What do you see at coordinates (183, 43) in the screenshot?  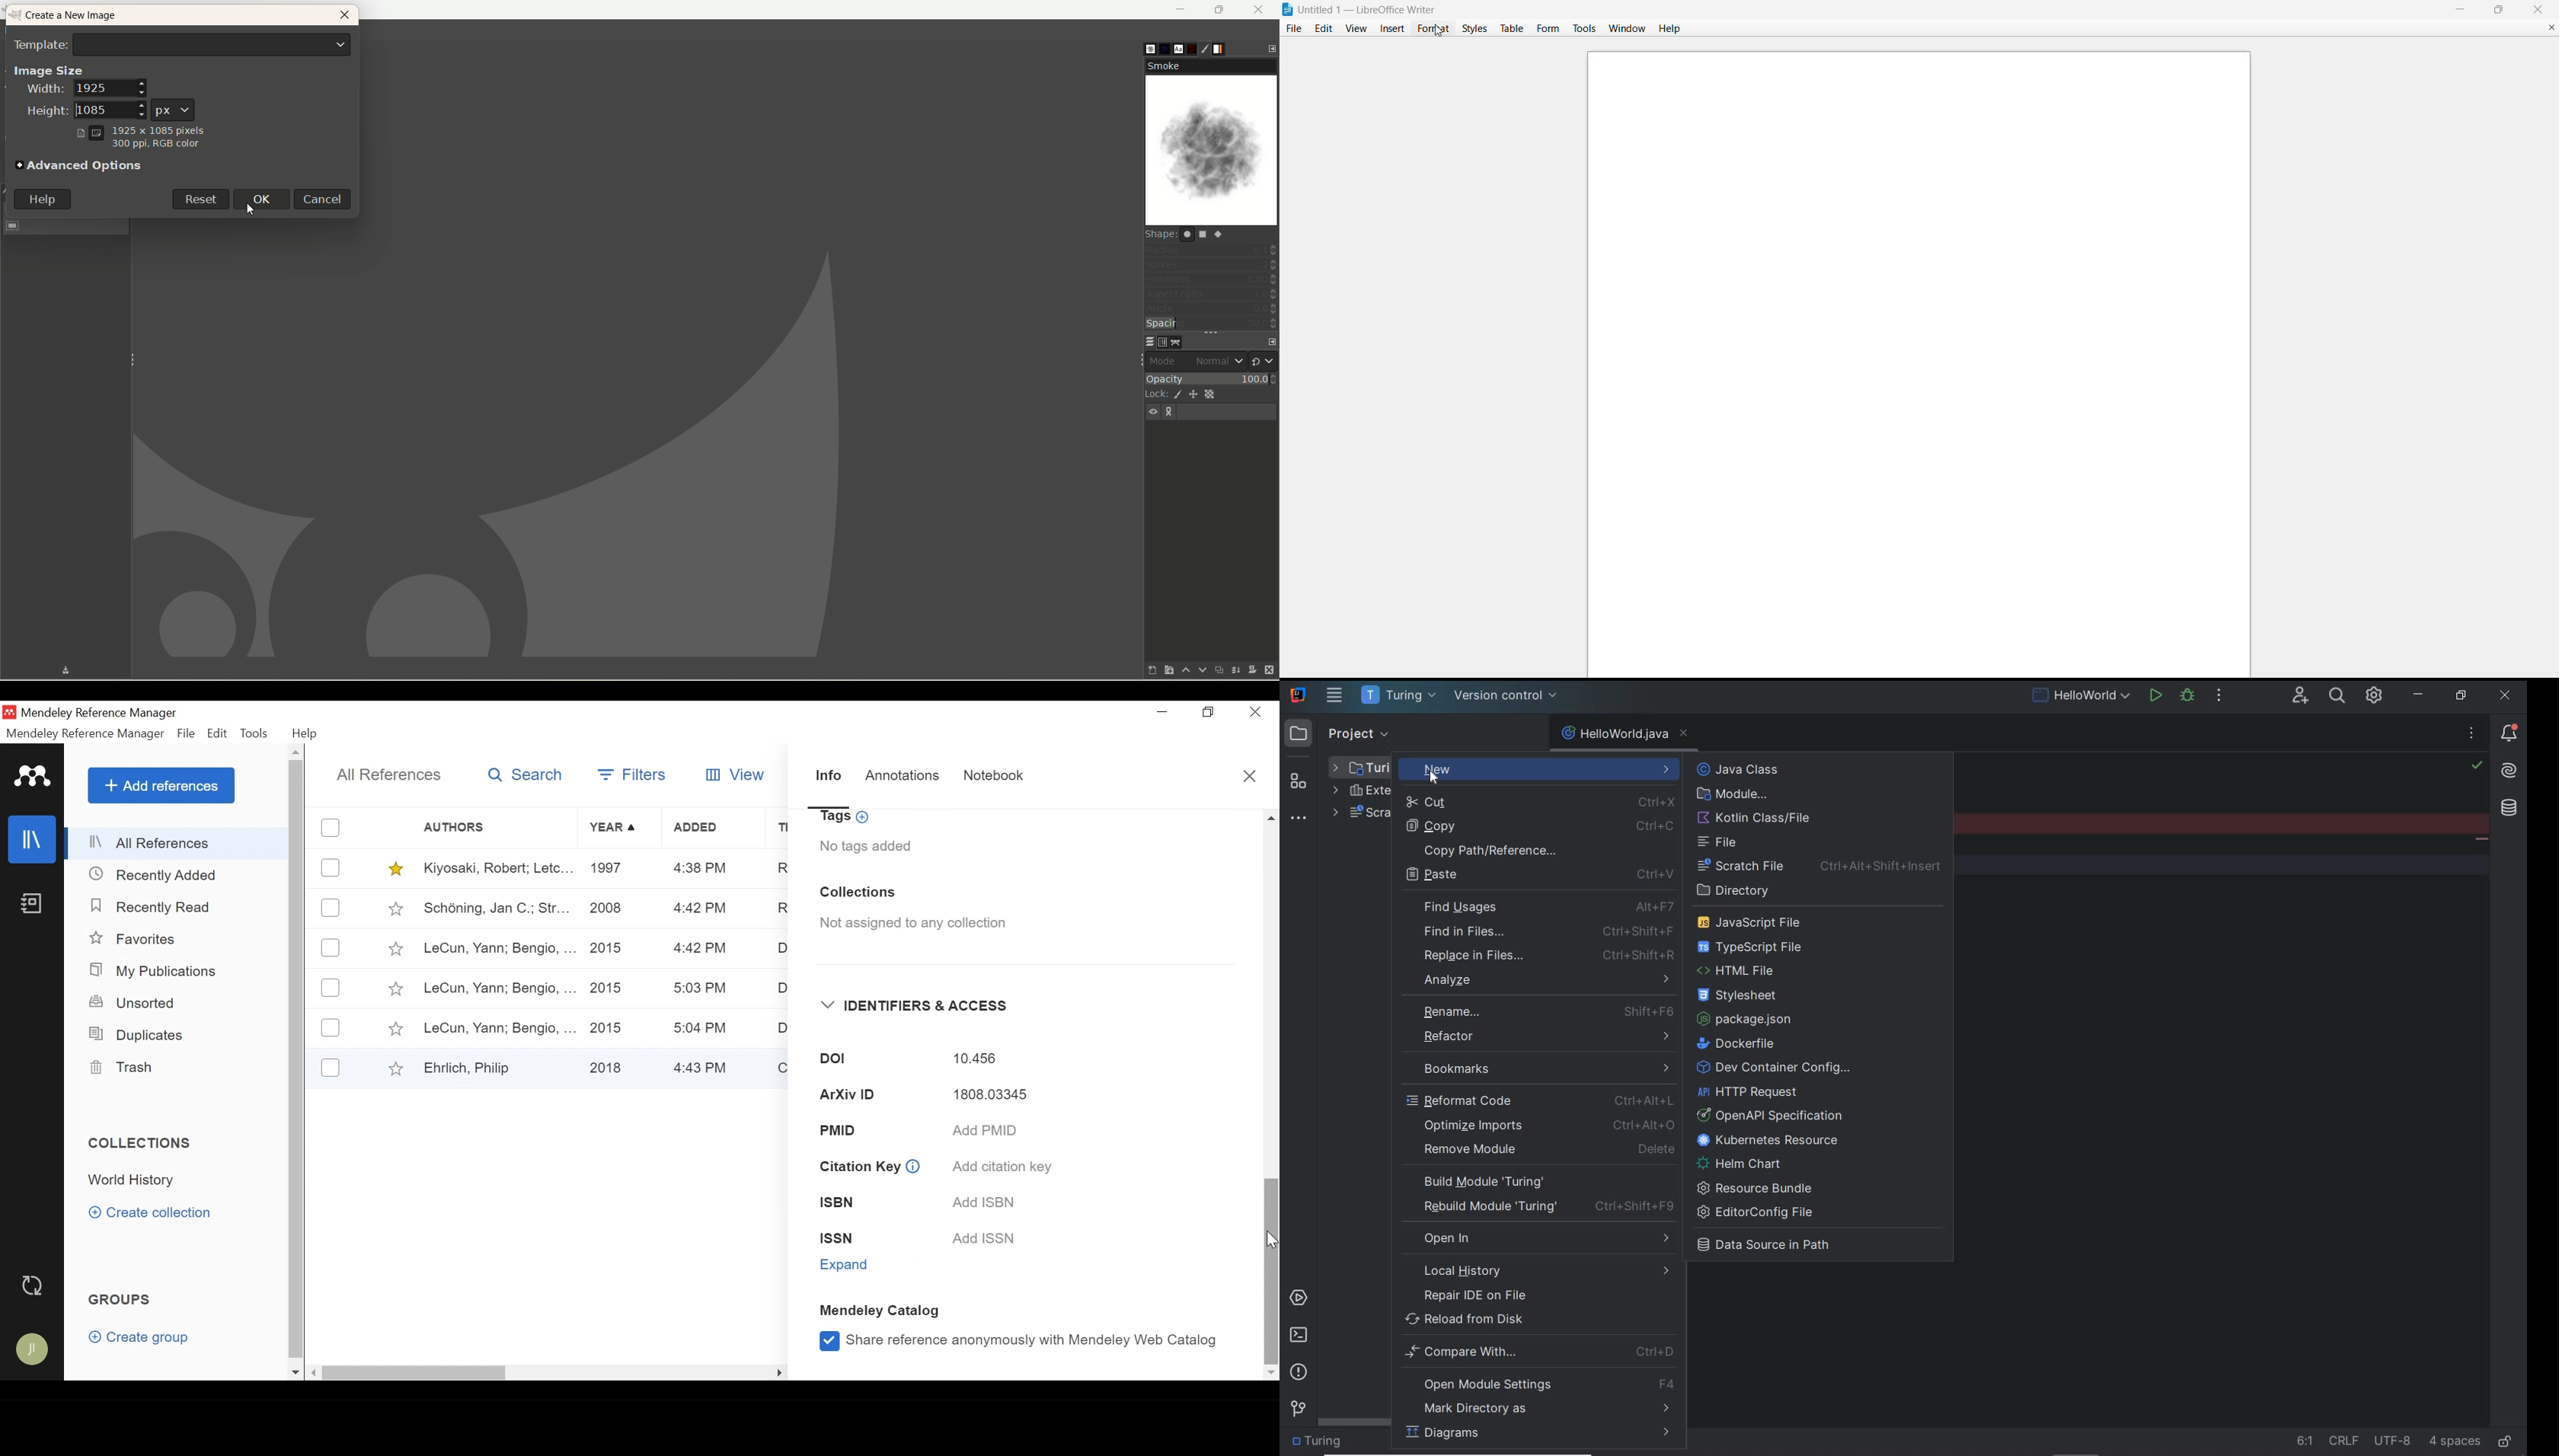 I see `template` at bounding box center [183, 43].